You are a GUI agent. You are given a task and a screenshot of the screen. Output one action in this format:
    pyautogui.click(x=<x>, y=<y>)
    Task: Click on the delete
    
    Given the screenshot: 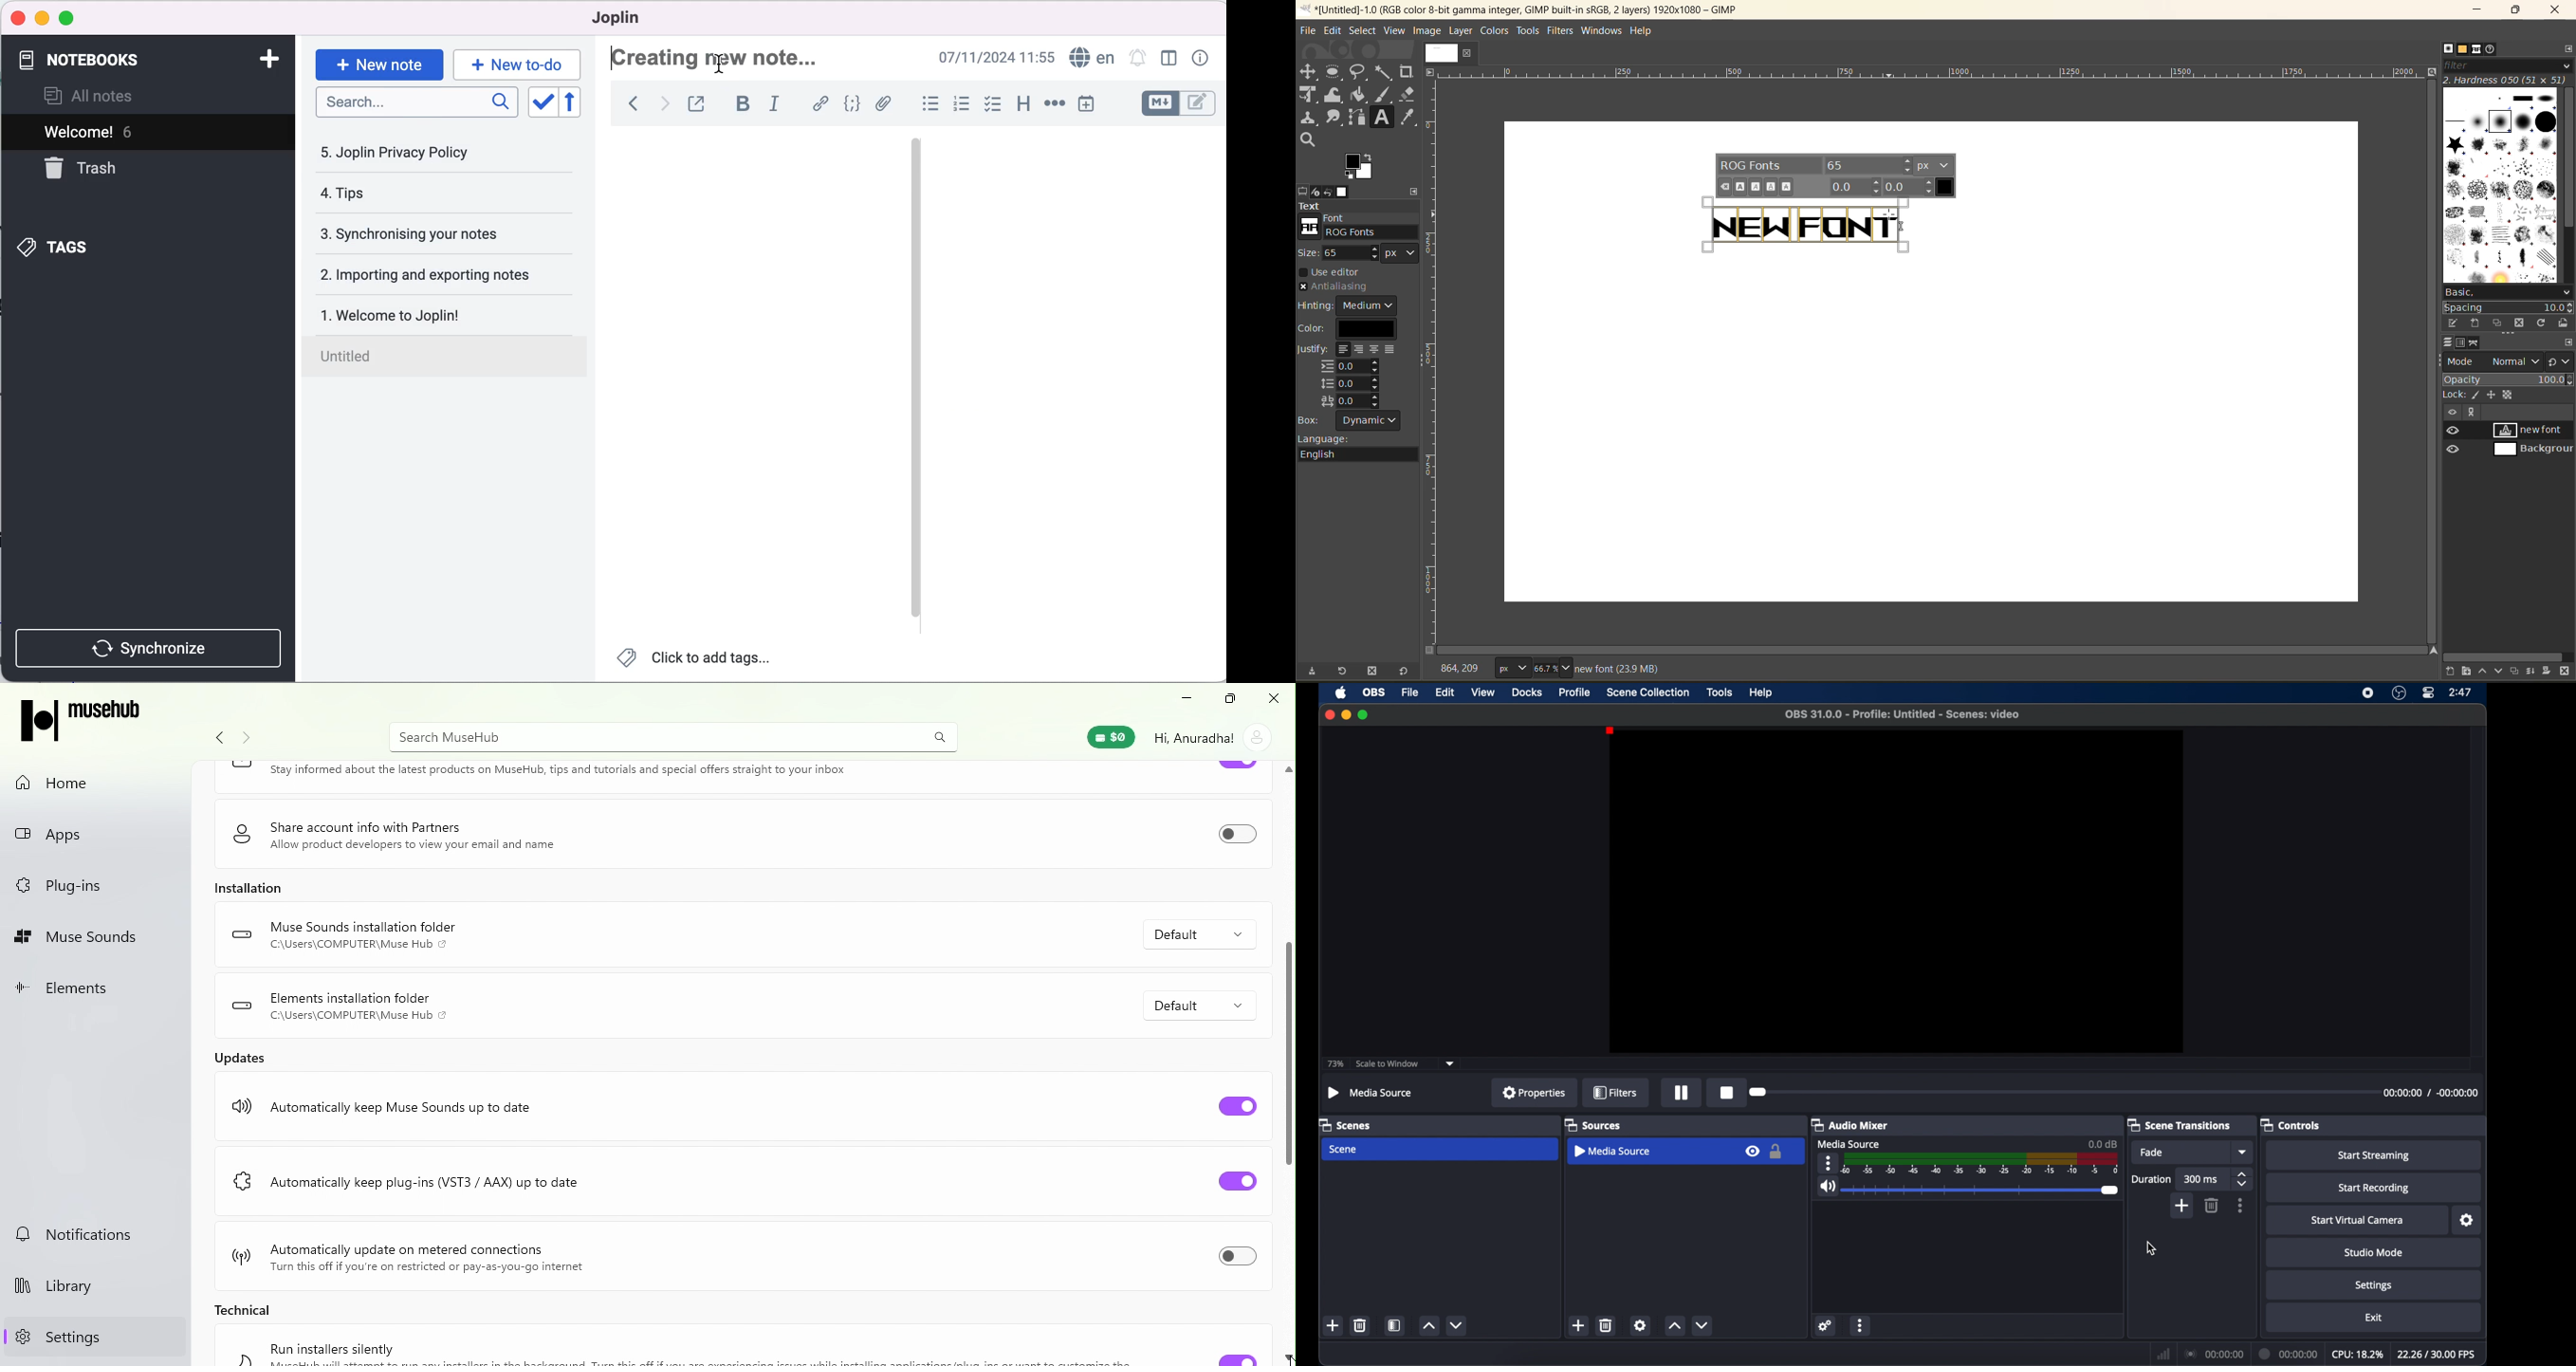 What is the action you would take?
    pyautogui.click(x=1606, y=1325)
    